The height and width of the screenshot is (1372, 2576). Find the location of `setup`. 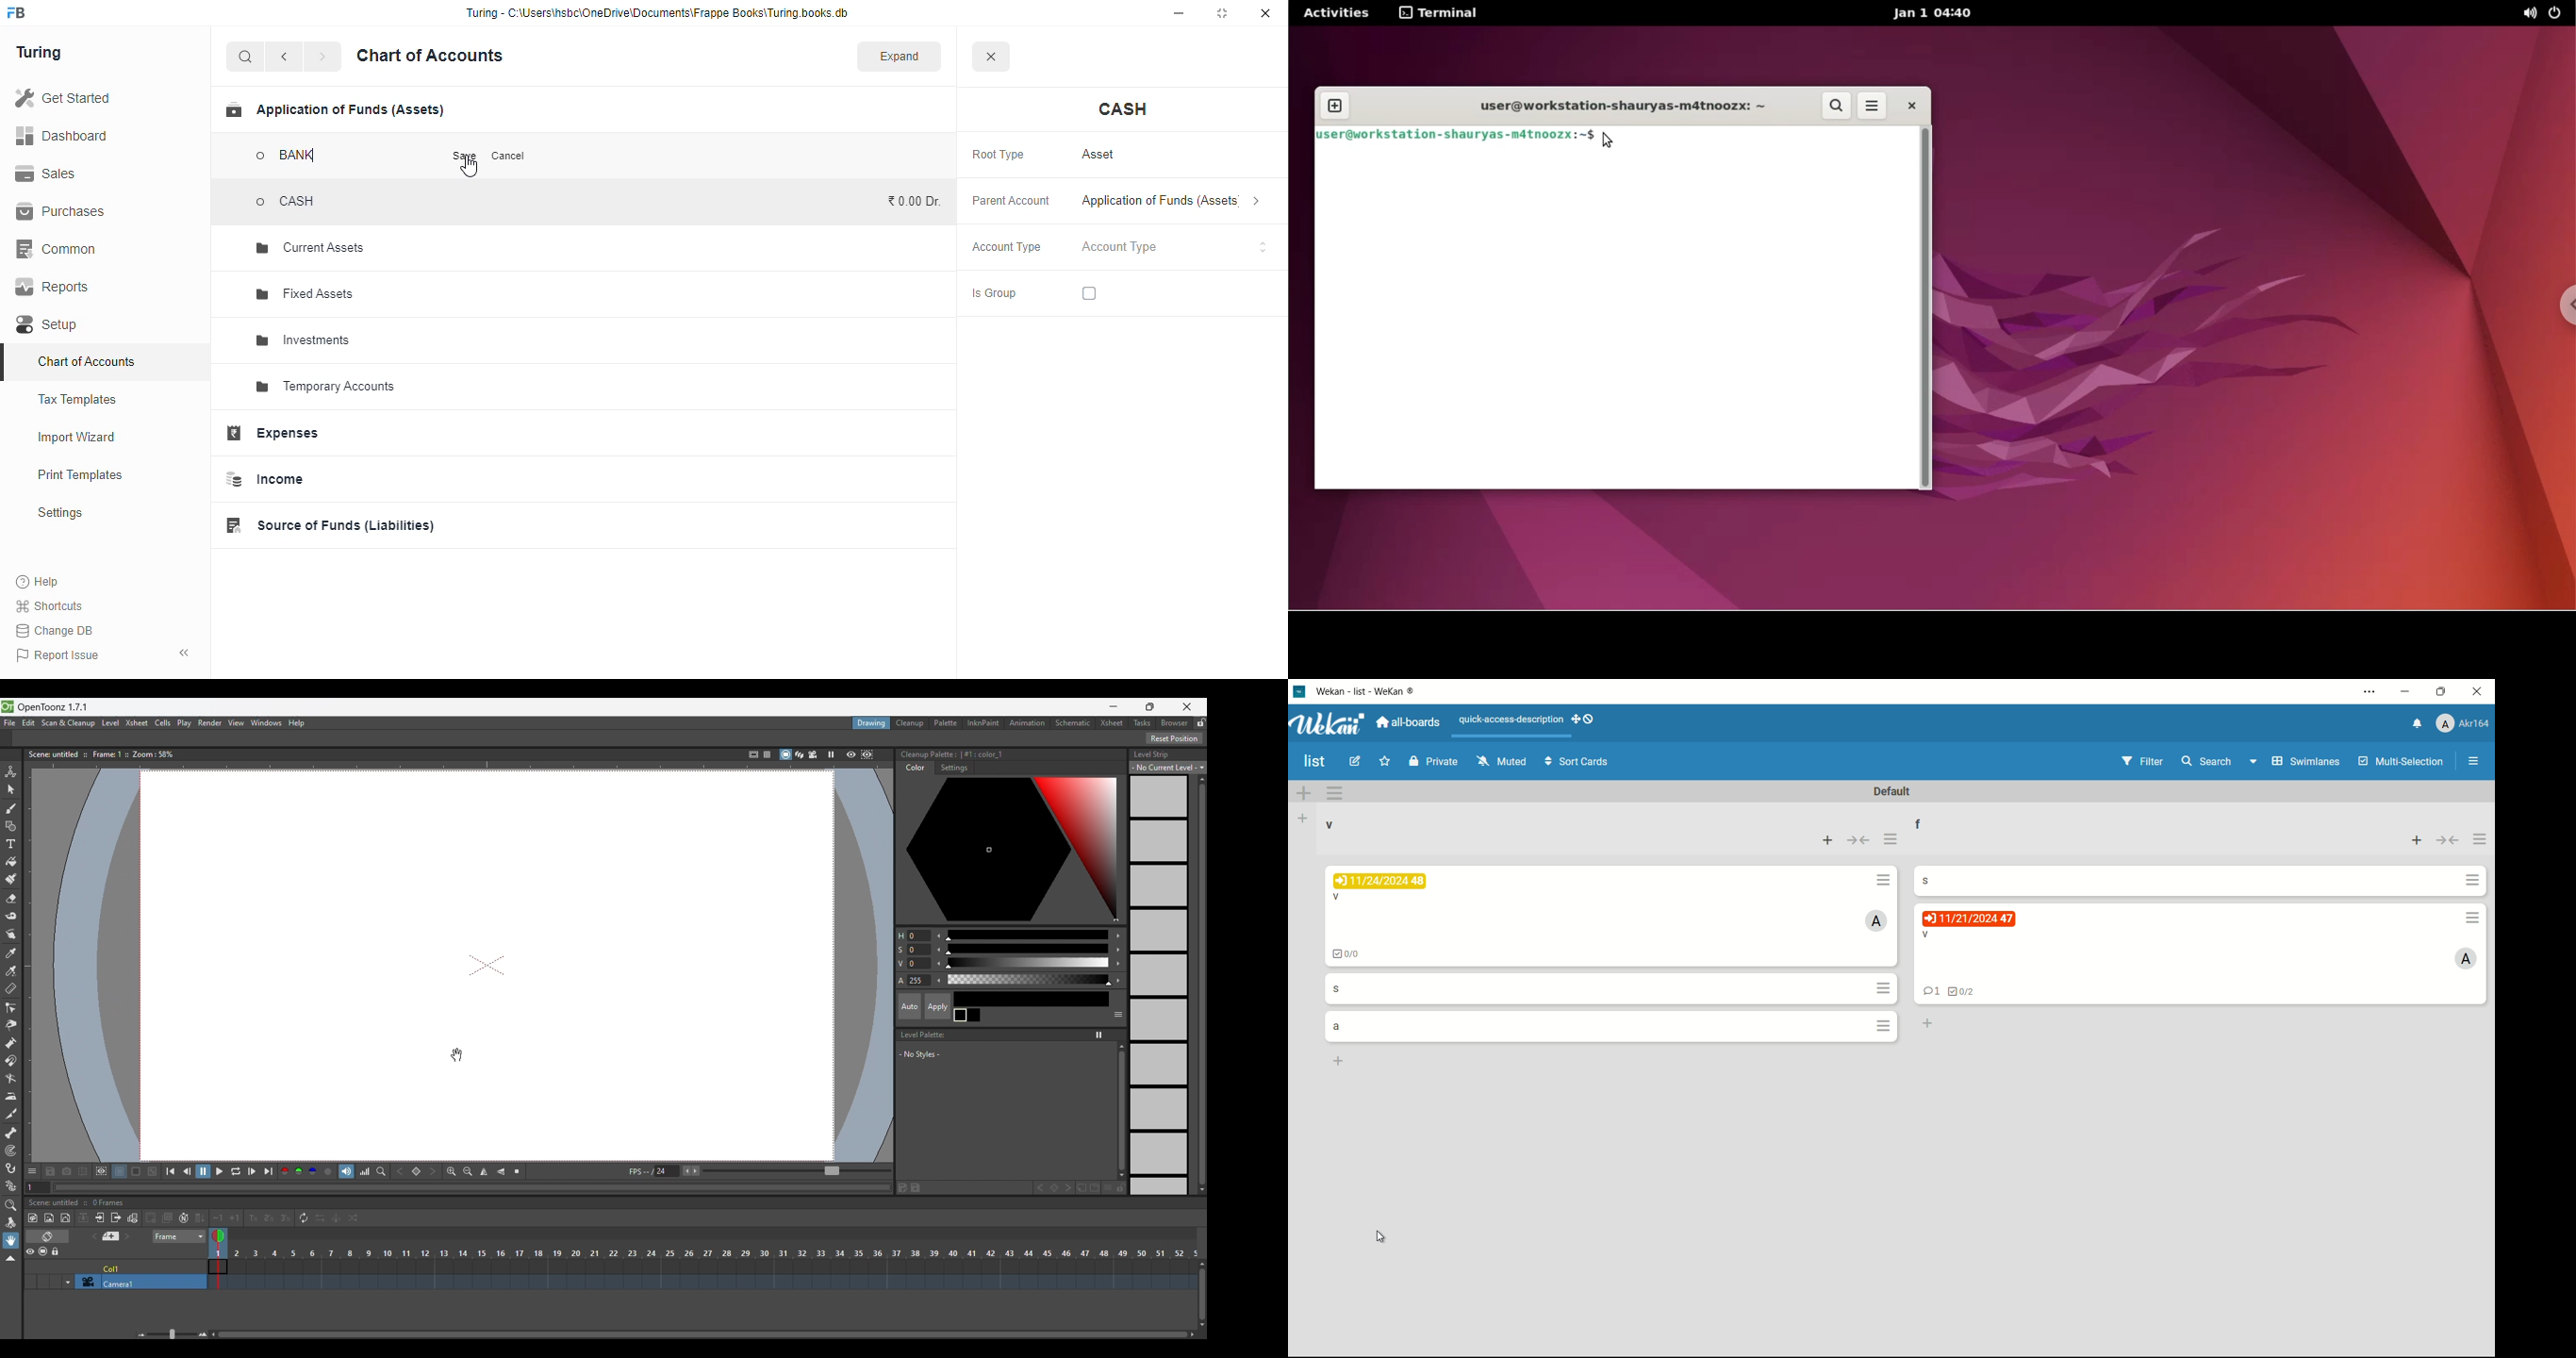

setup is located at coordinates (49, 324).